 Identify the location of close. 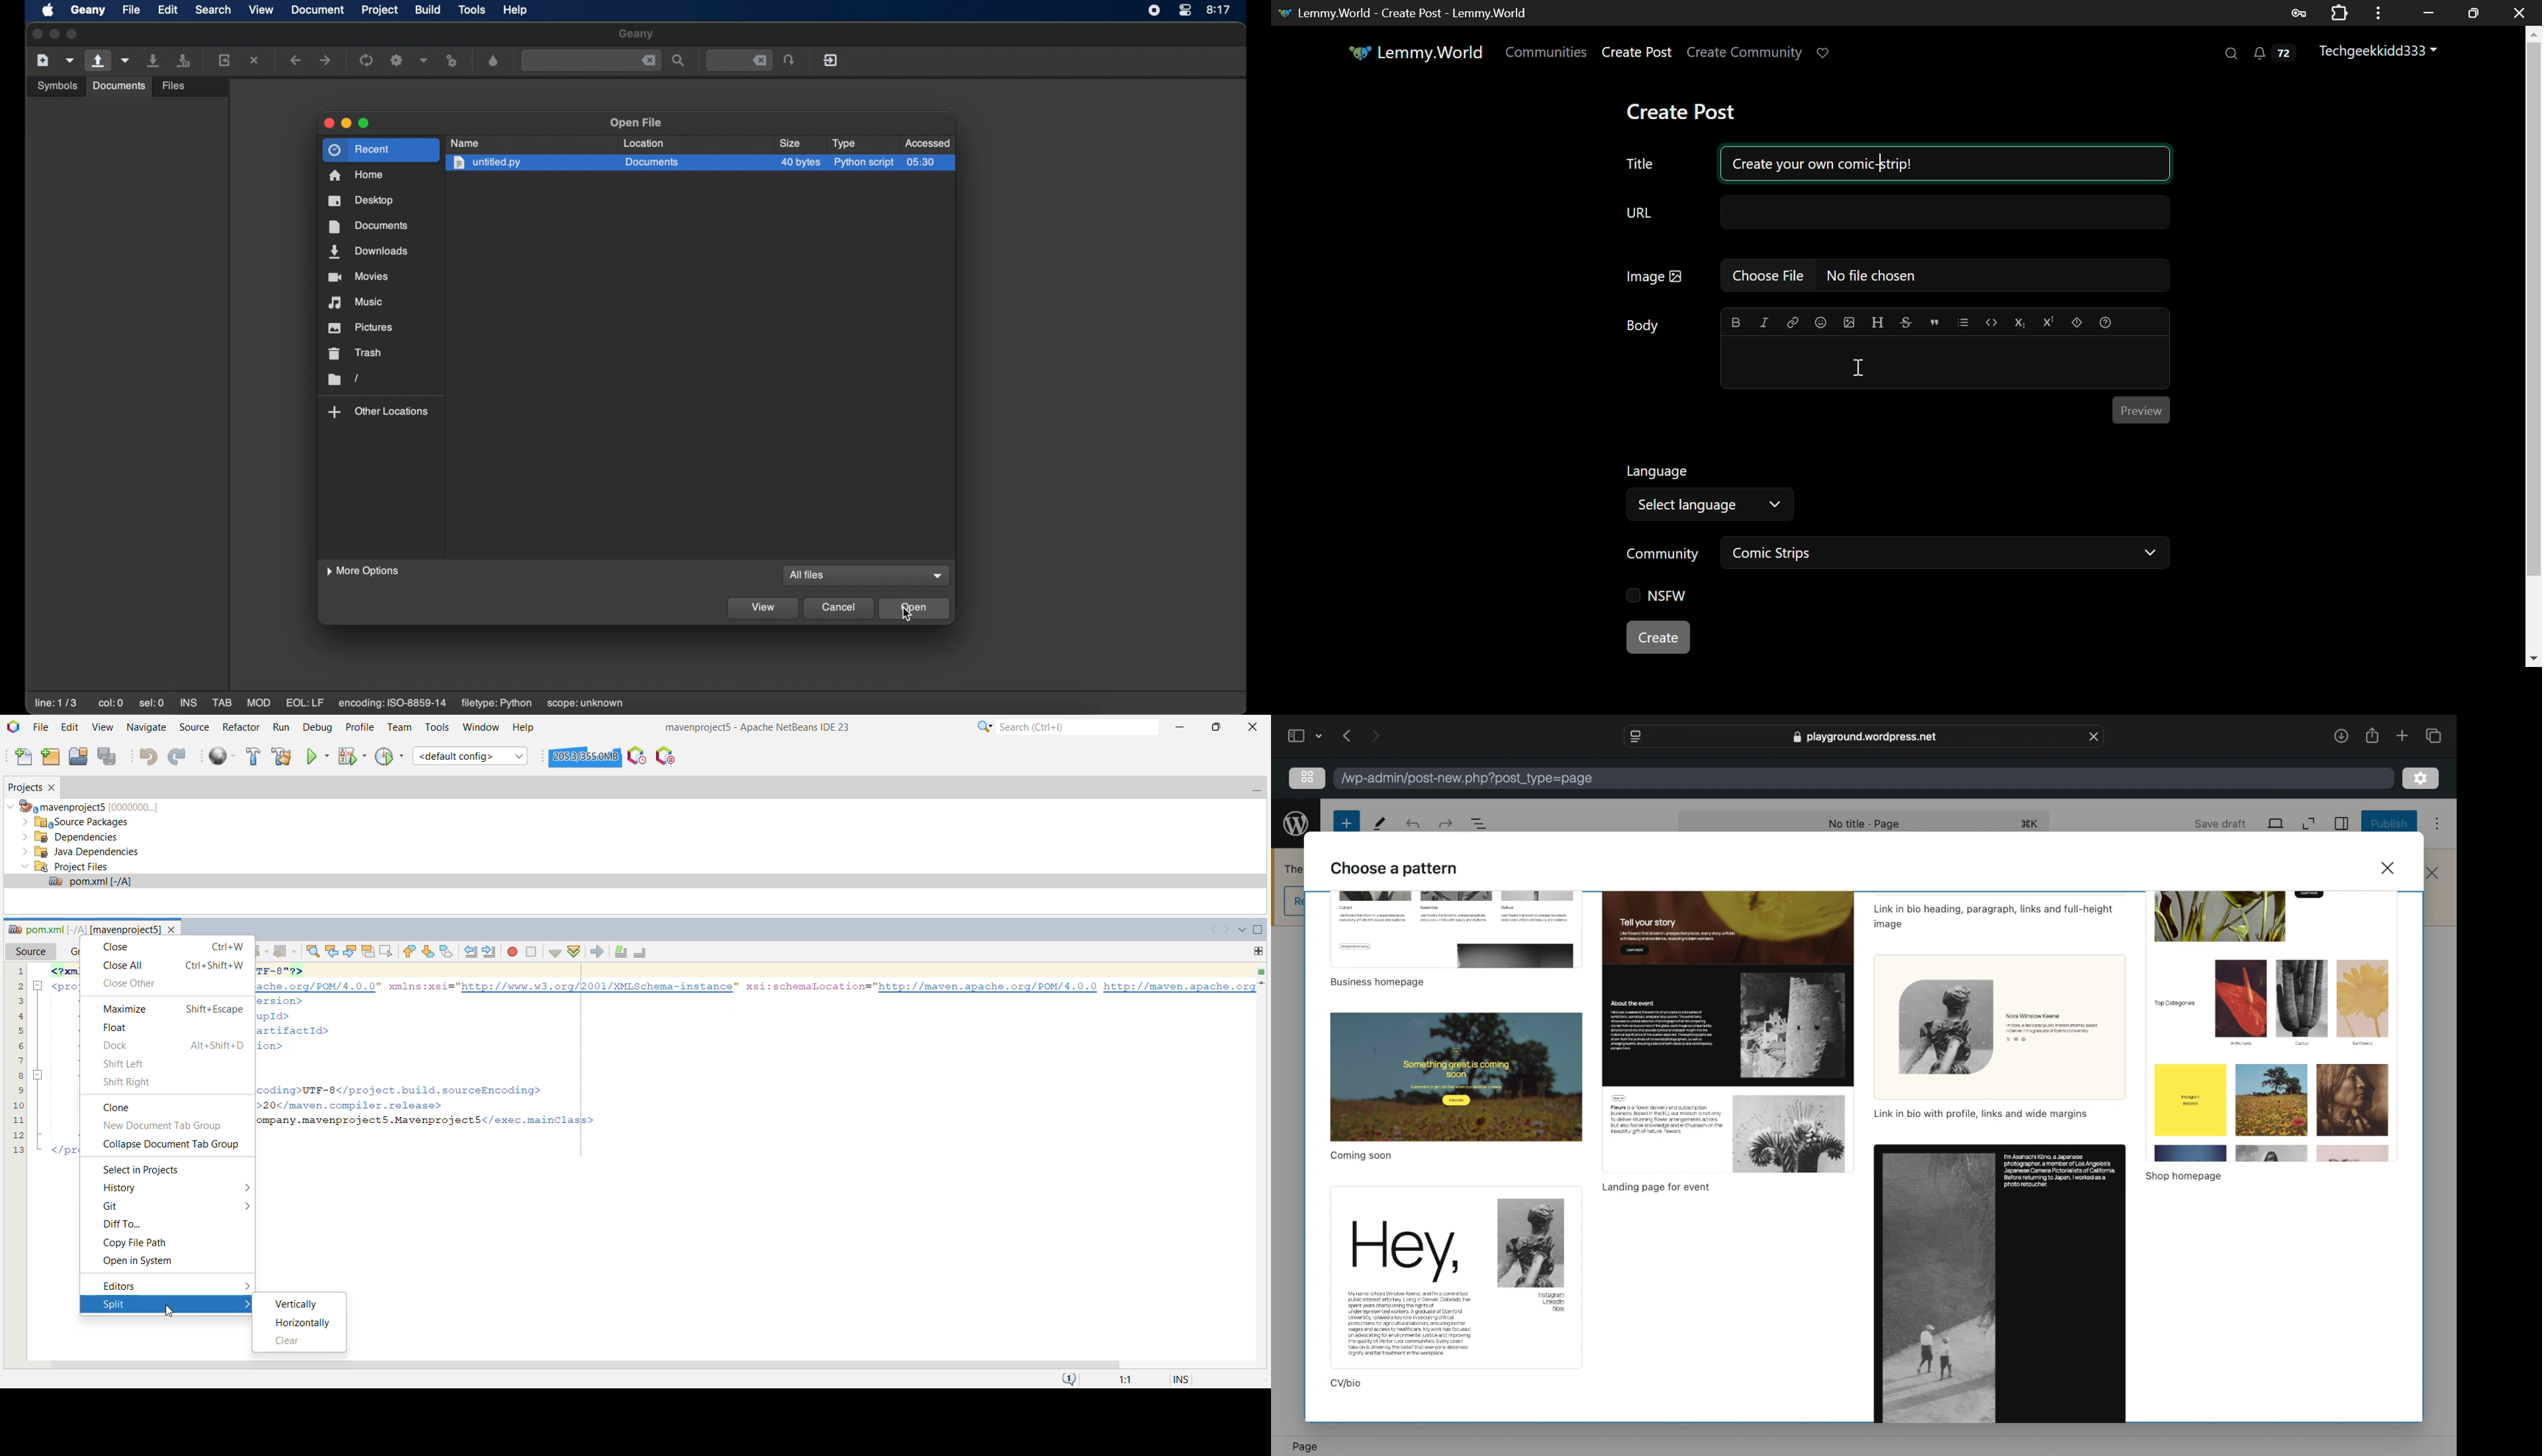
(2095, 735).